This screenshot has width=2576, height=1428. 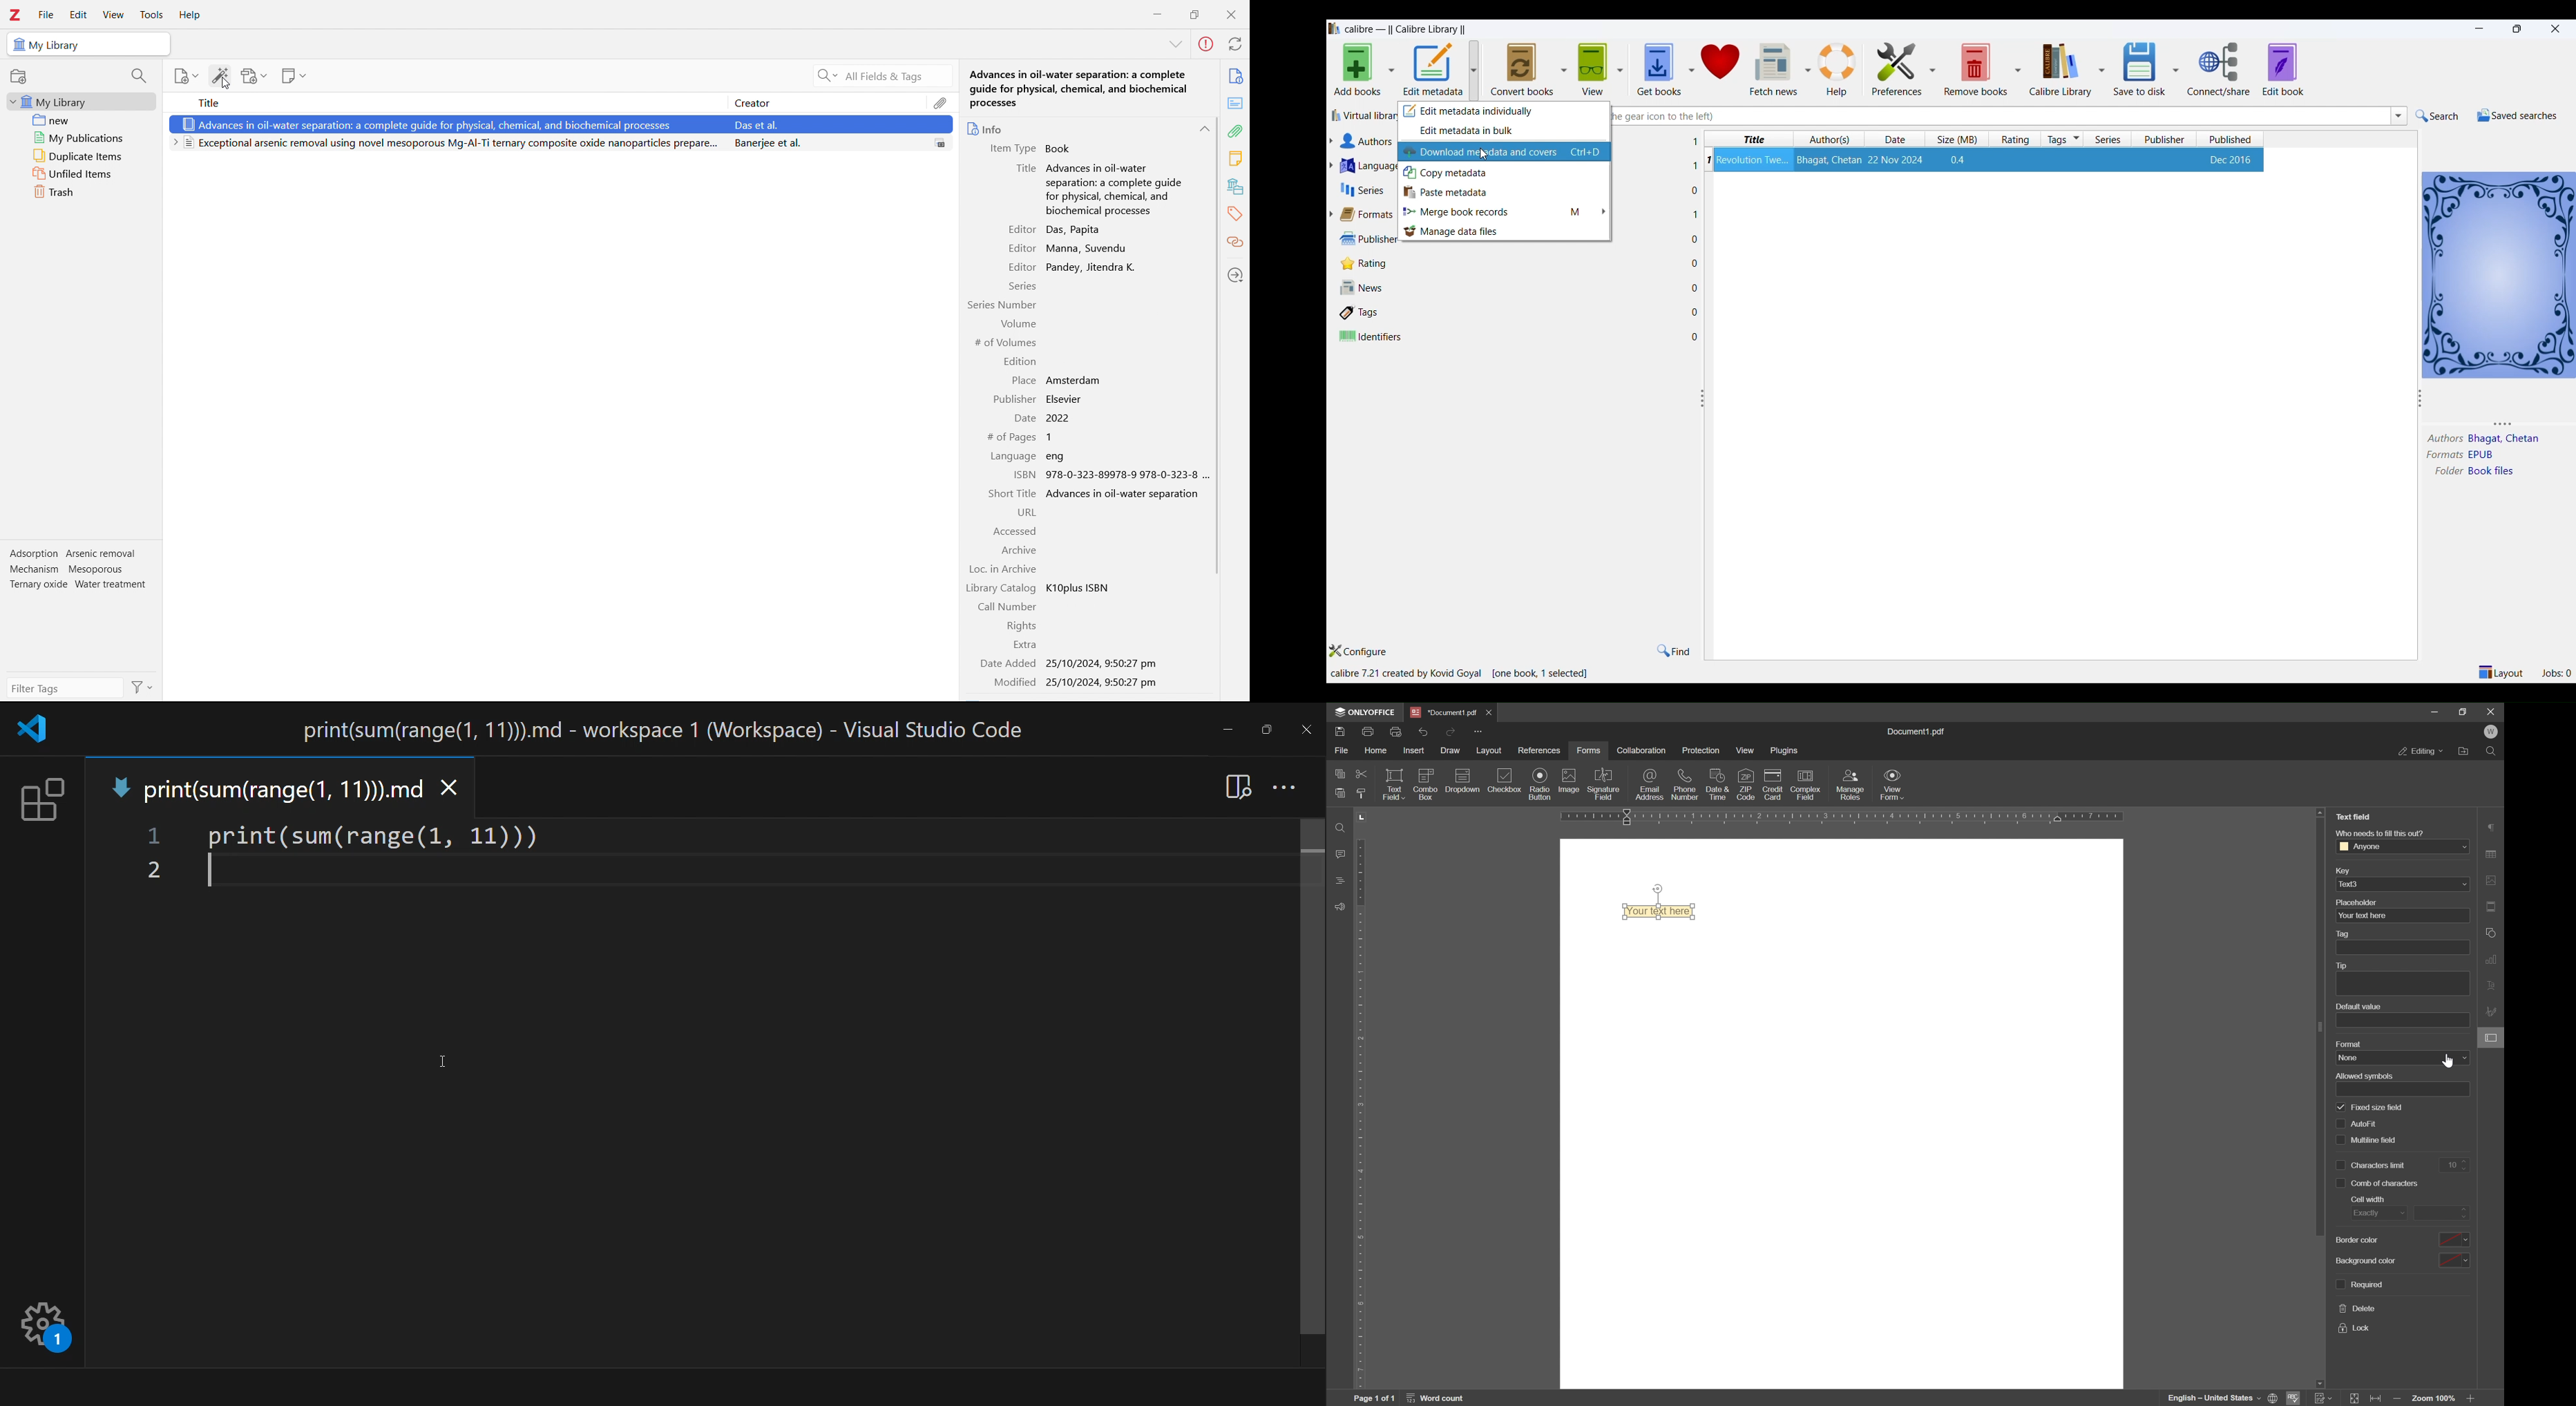 I want to click on 0, so click(x=1696, y=286).